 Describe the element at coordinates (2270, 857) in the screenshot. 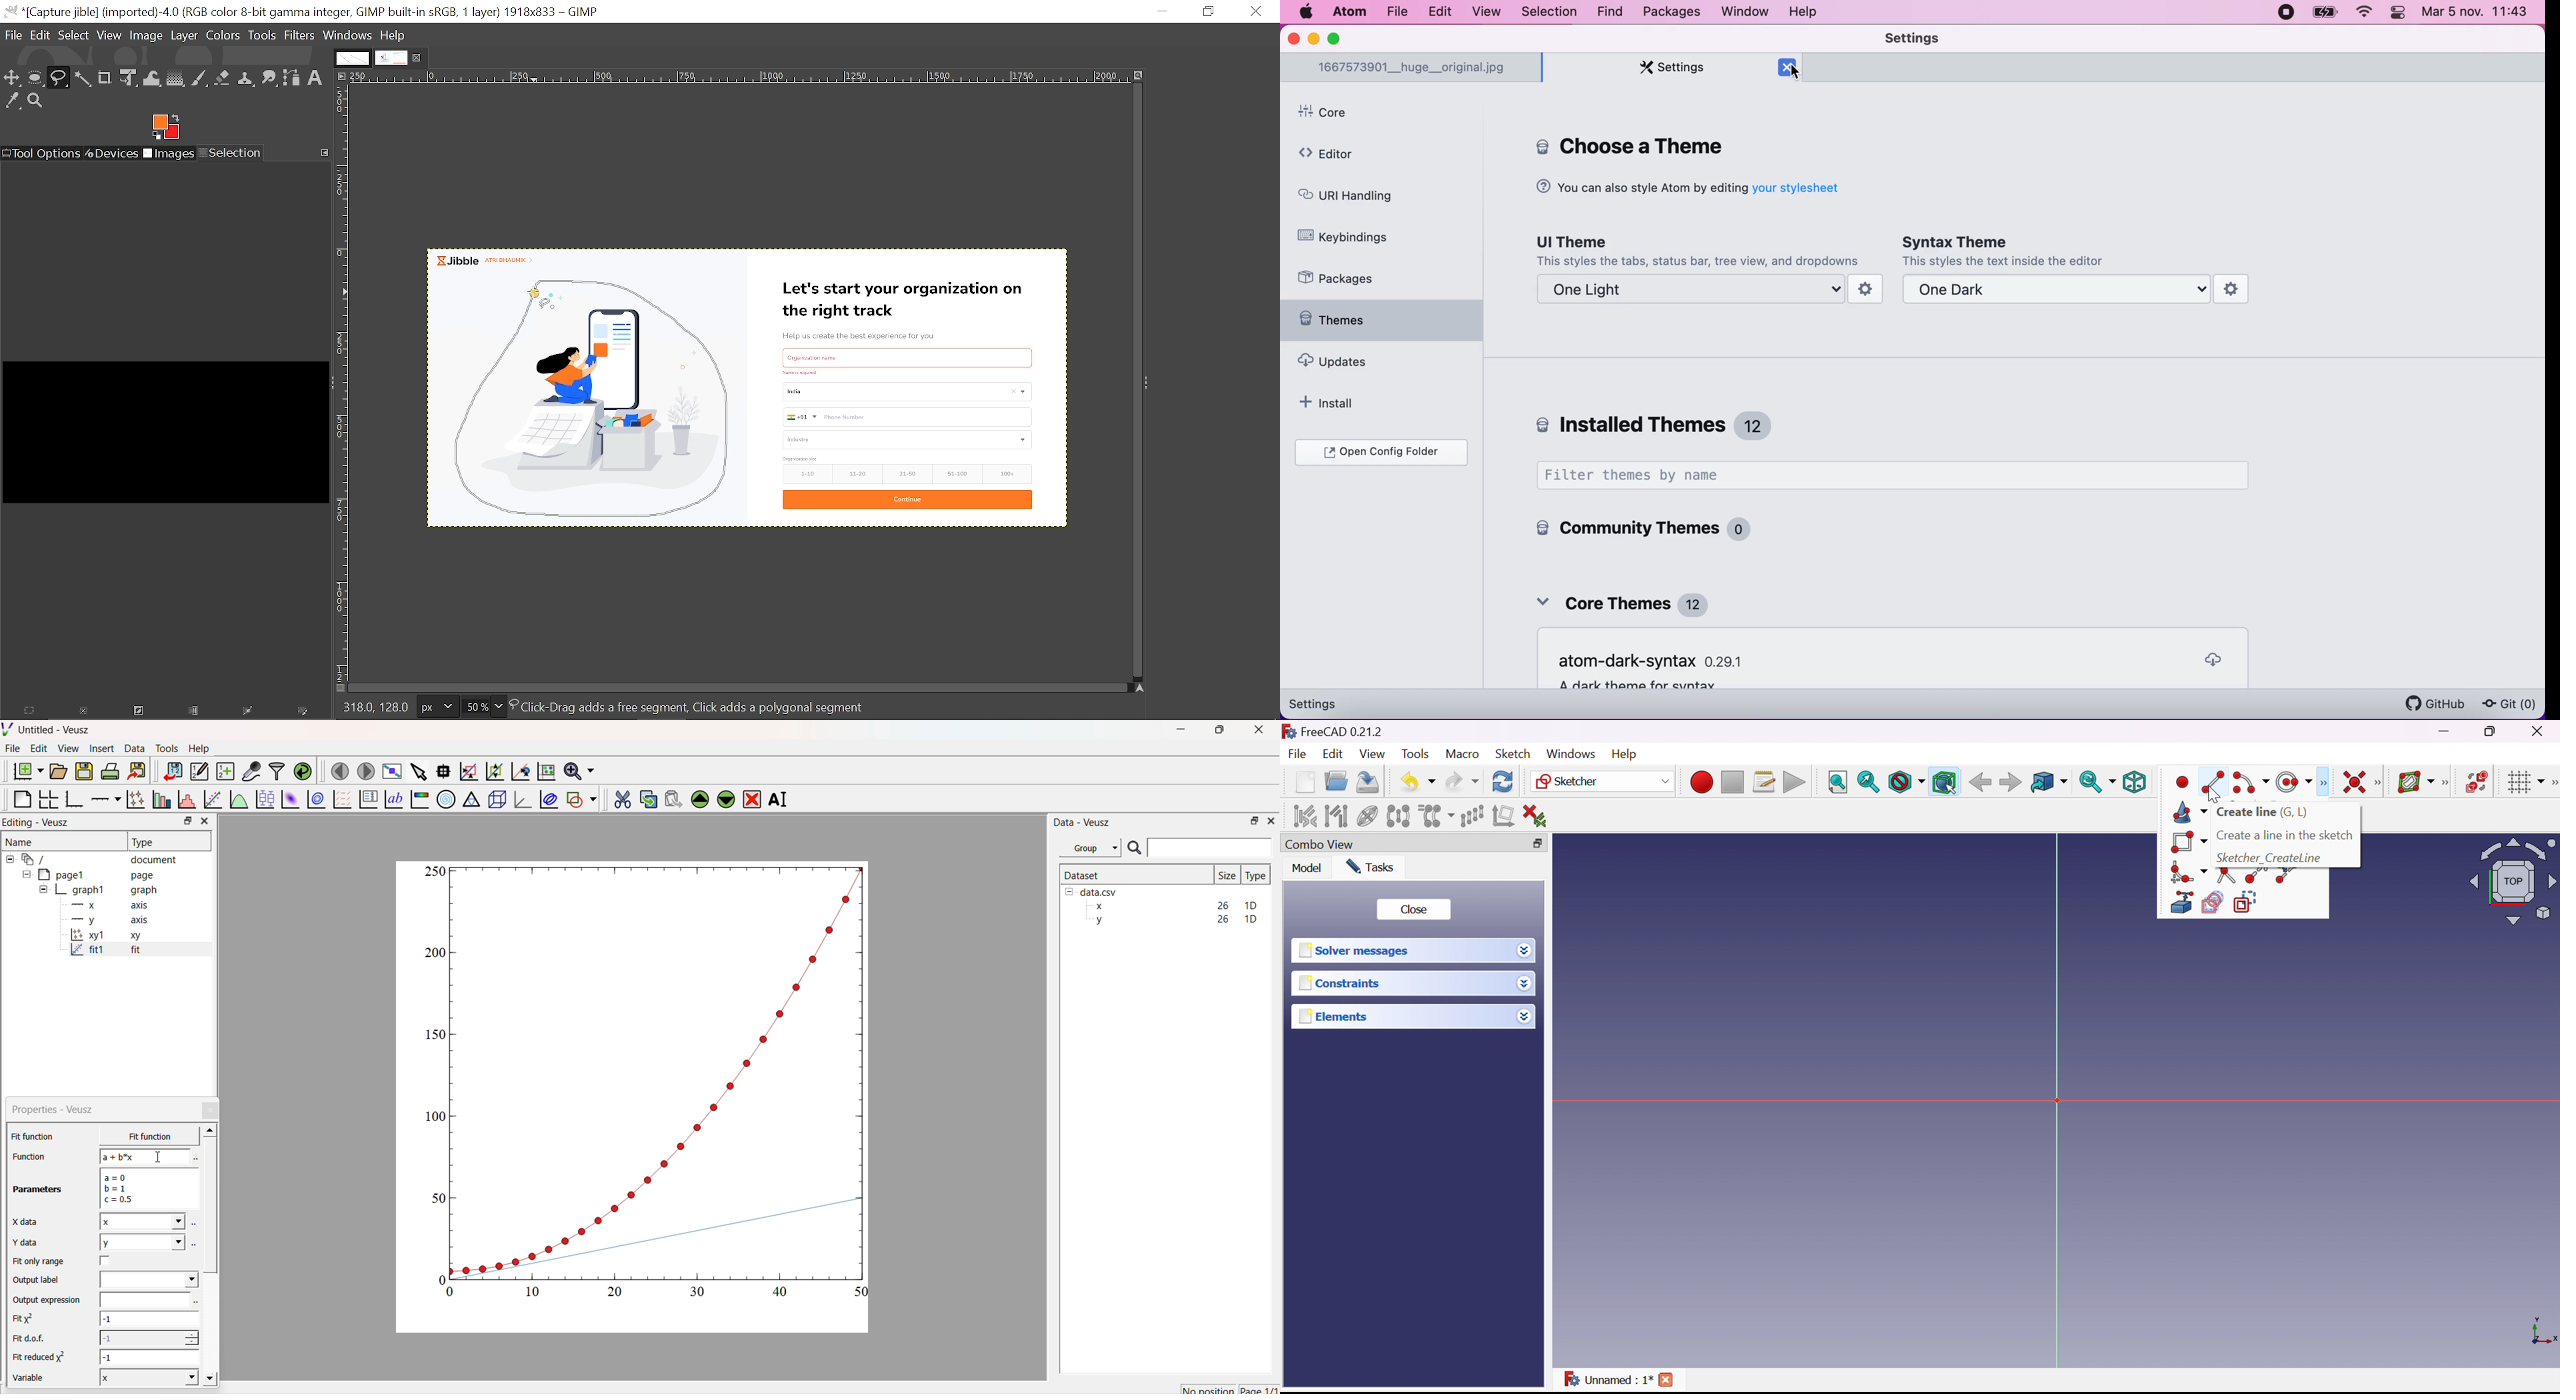

I see `Sketcher_CreateLine` at that location.